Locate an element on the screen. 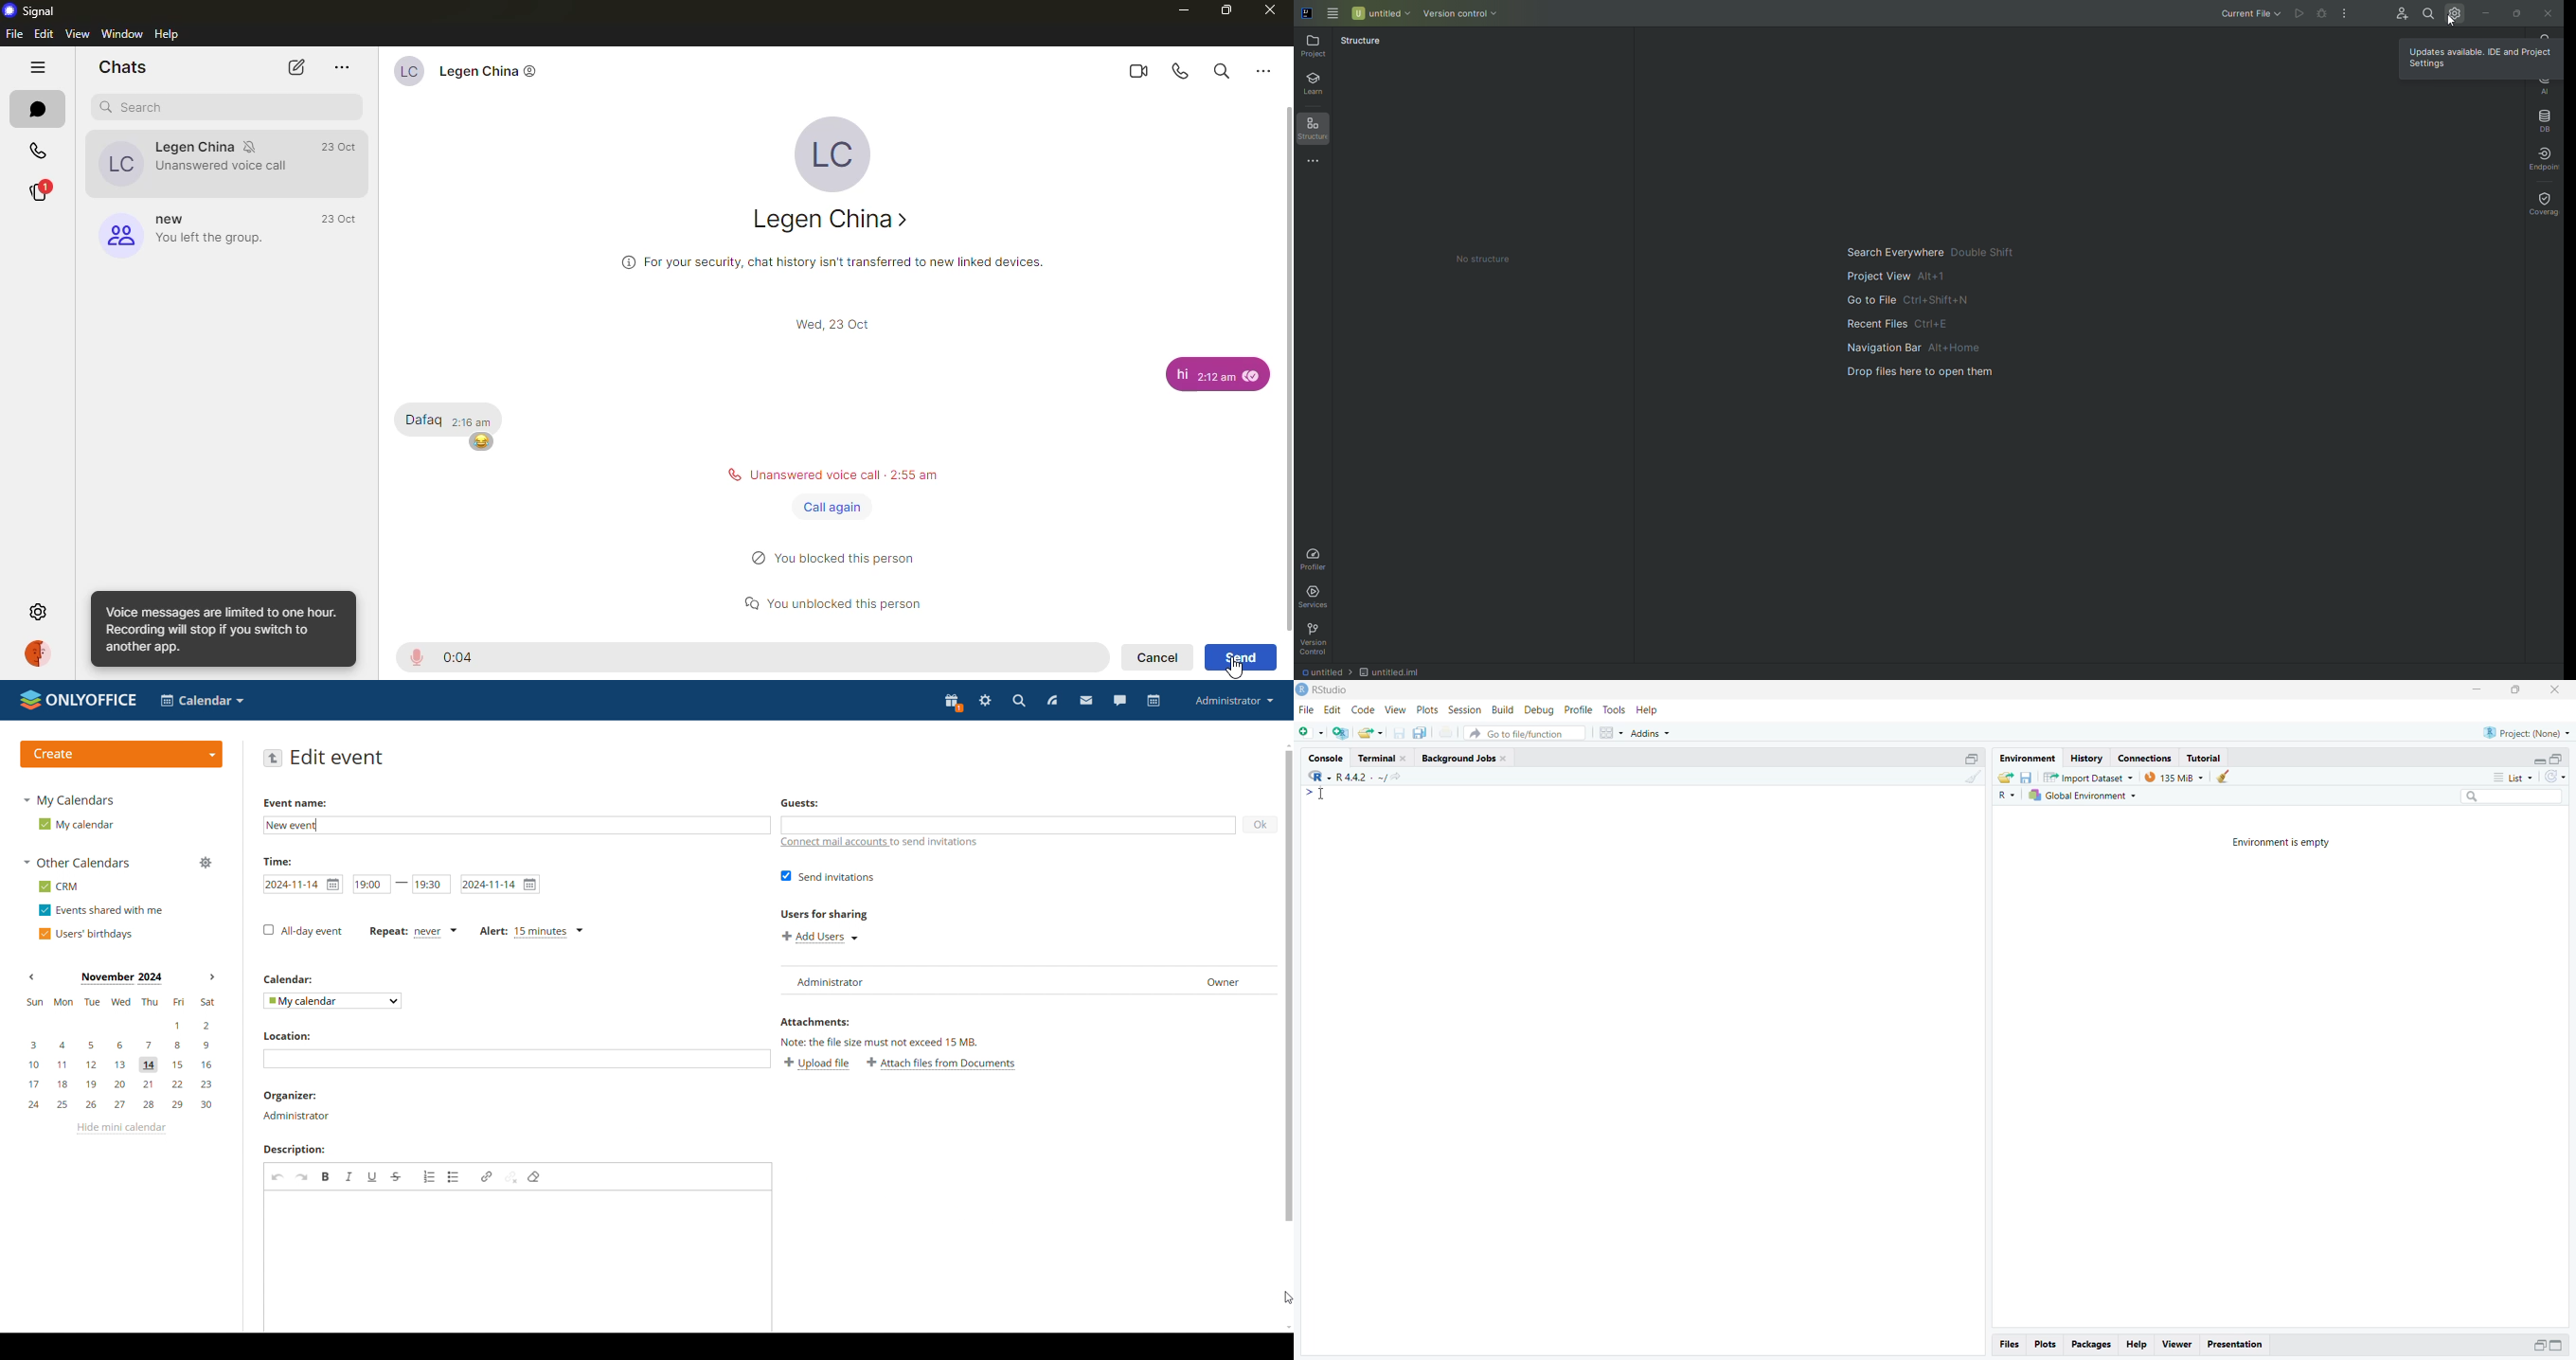 The height and width of the screenshot is (1372, 2576). Save current document (Ctrl + S) is located at coordinates (1403, 733).